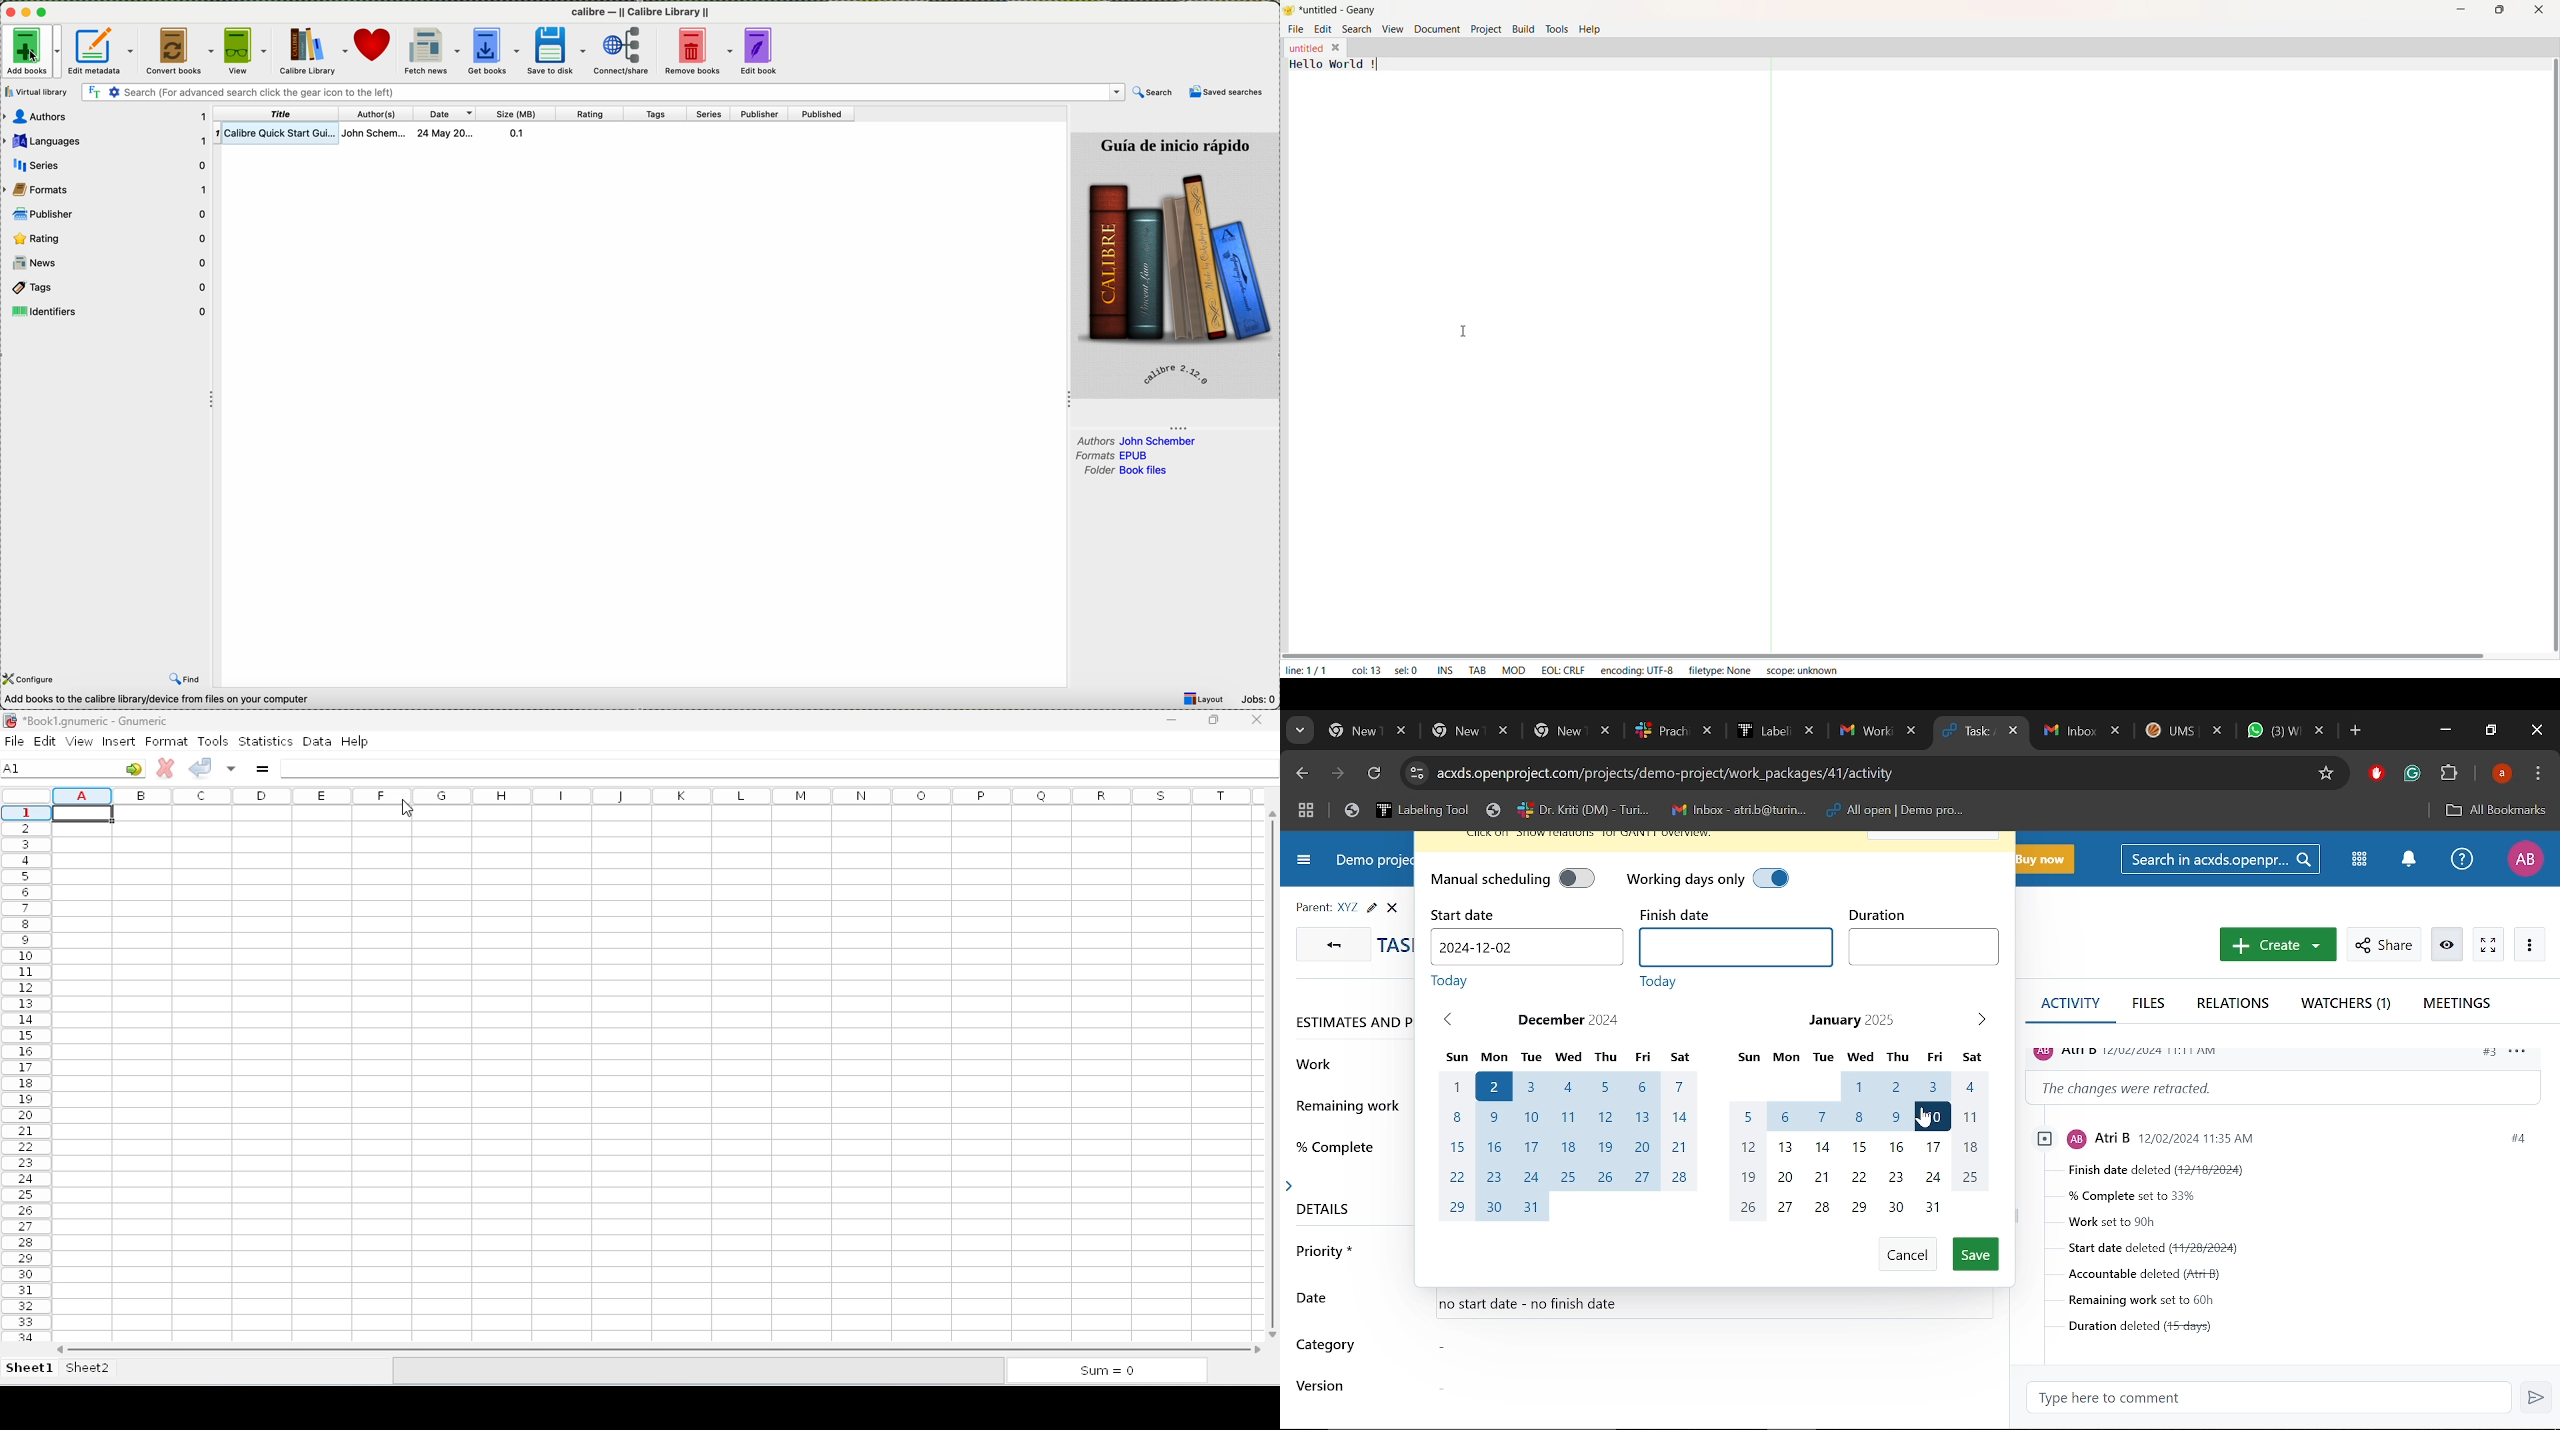  What do you see at coordinates (1489, 877) in the screenshot?
I see `manual scheduling` at bounding box center [1489, 877].